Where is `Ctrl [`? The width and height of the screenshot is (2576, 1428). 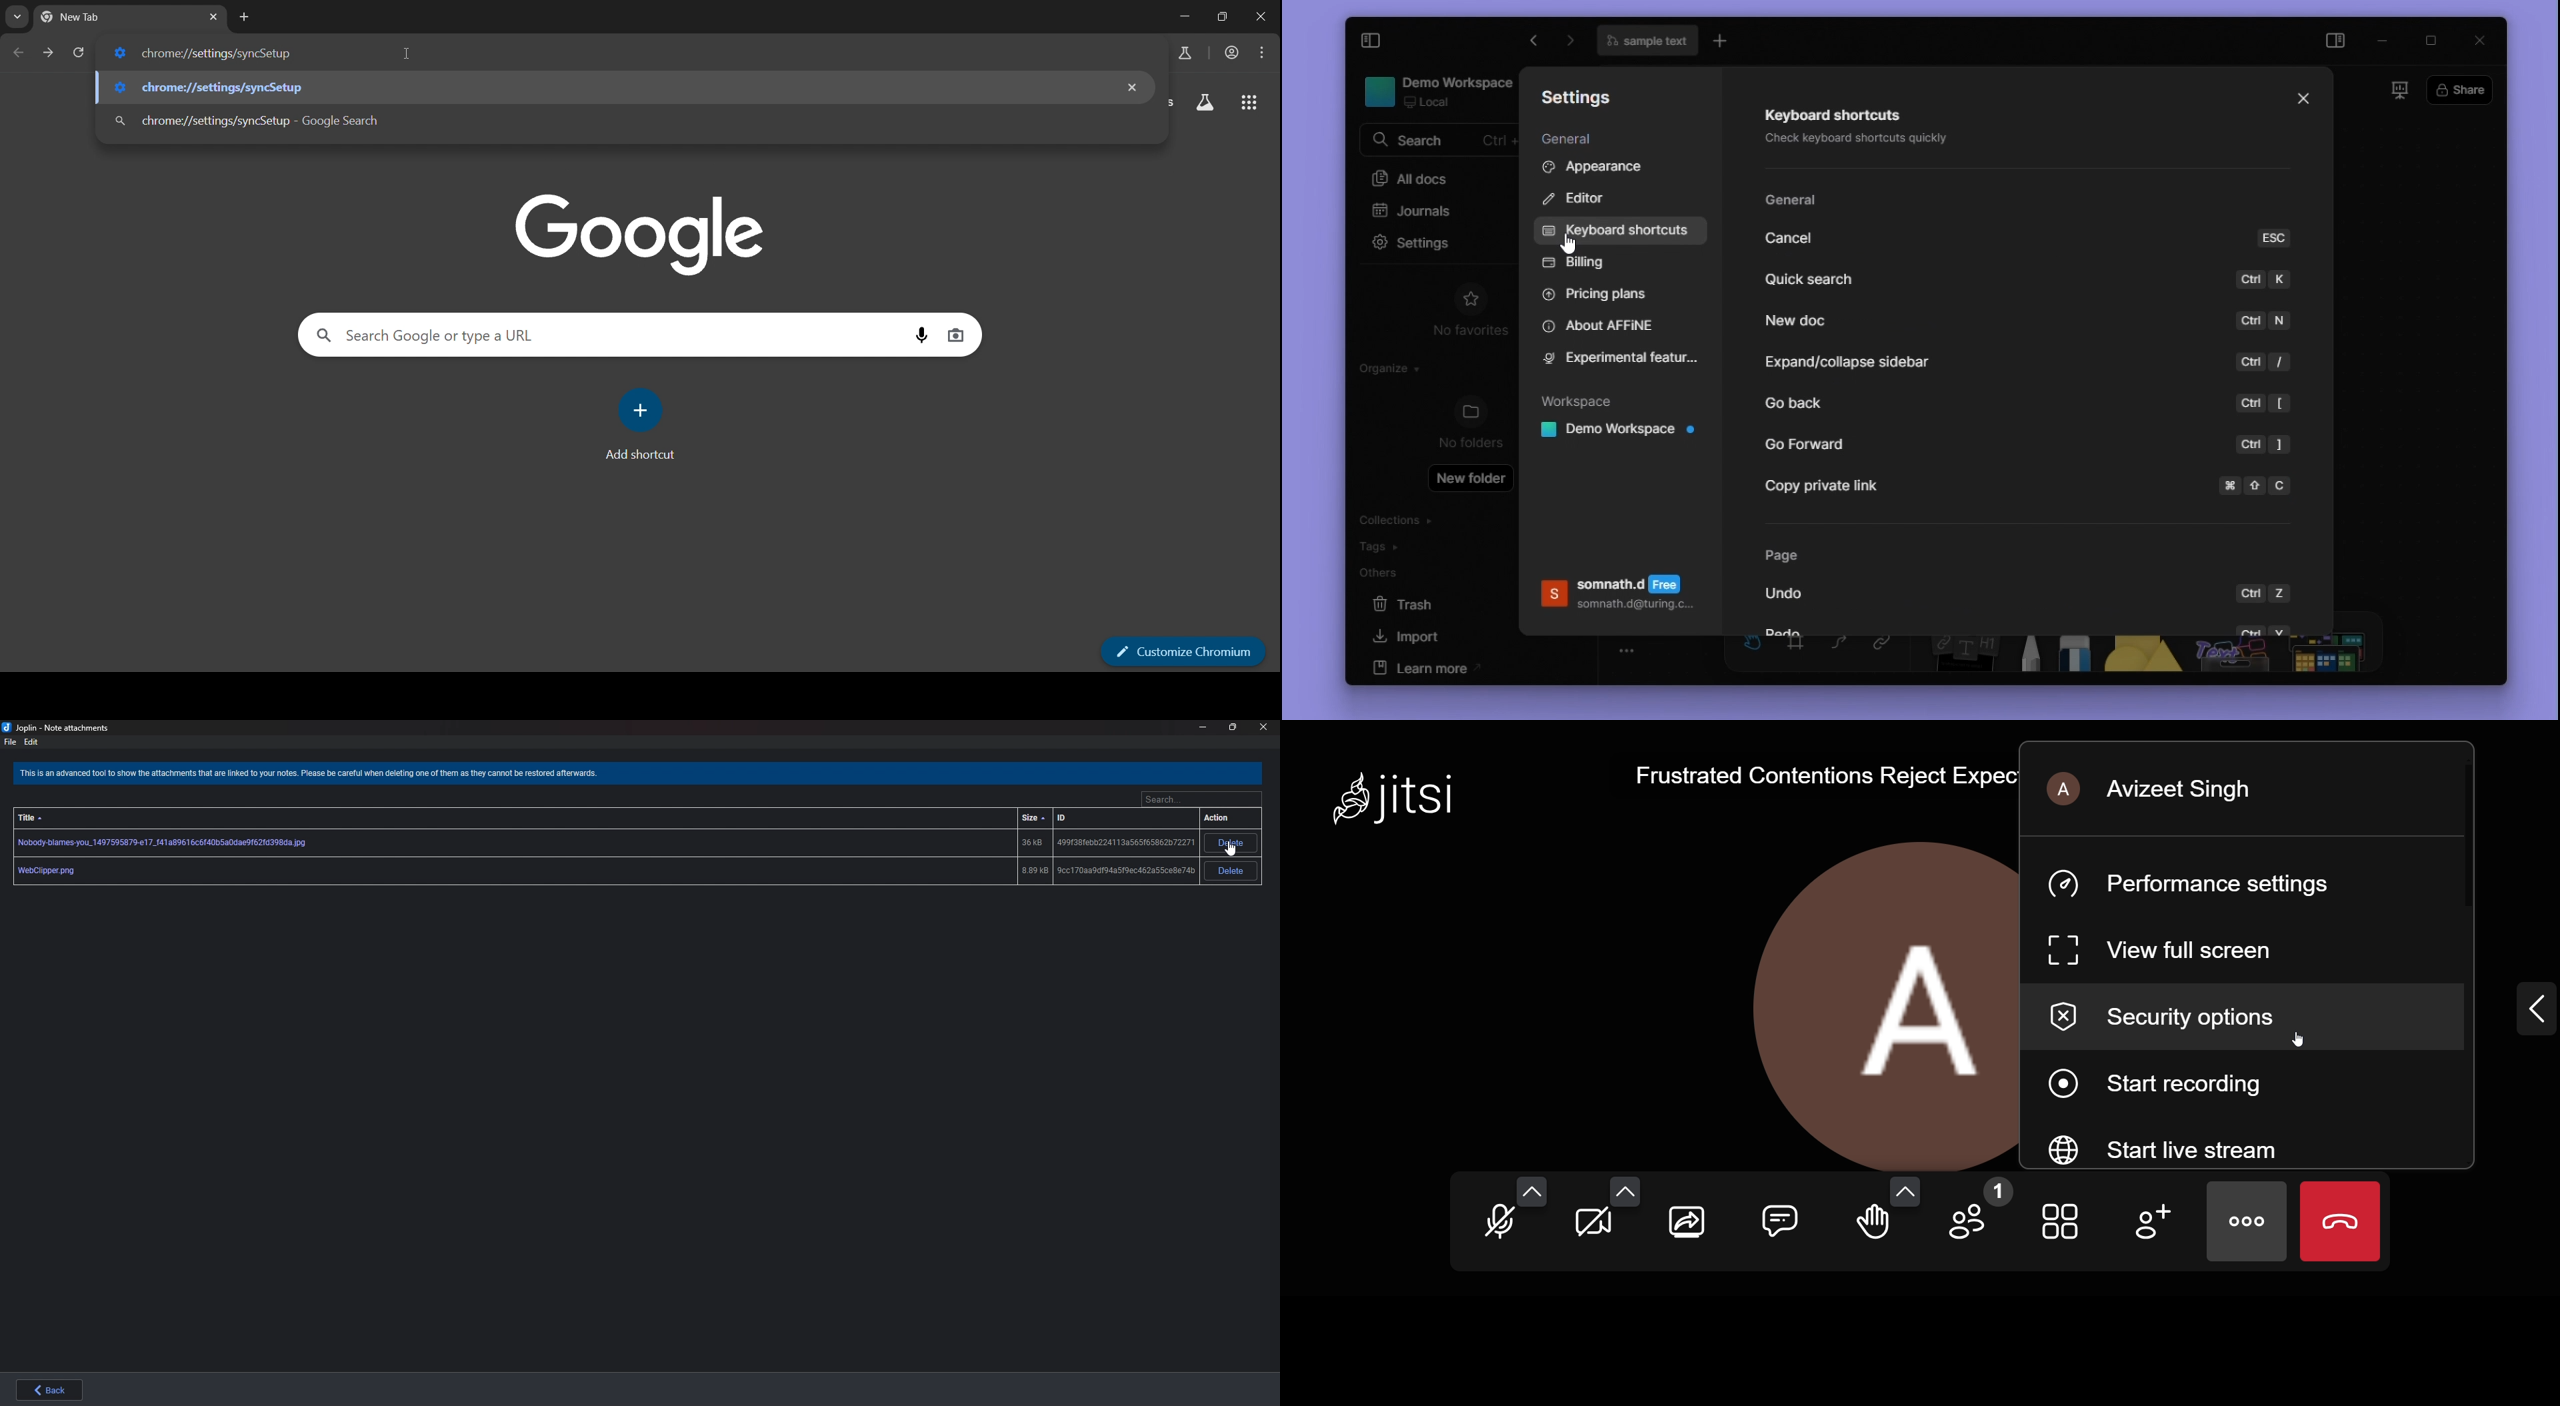
Ctrl [ is located at coordinates (2263, 405).